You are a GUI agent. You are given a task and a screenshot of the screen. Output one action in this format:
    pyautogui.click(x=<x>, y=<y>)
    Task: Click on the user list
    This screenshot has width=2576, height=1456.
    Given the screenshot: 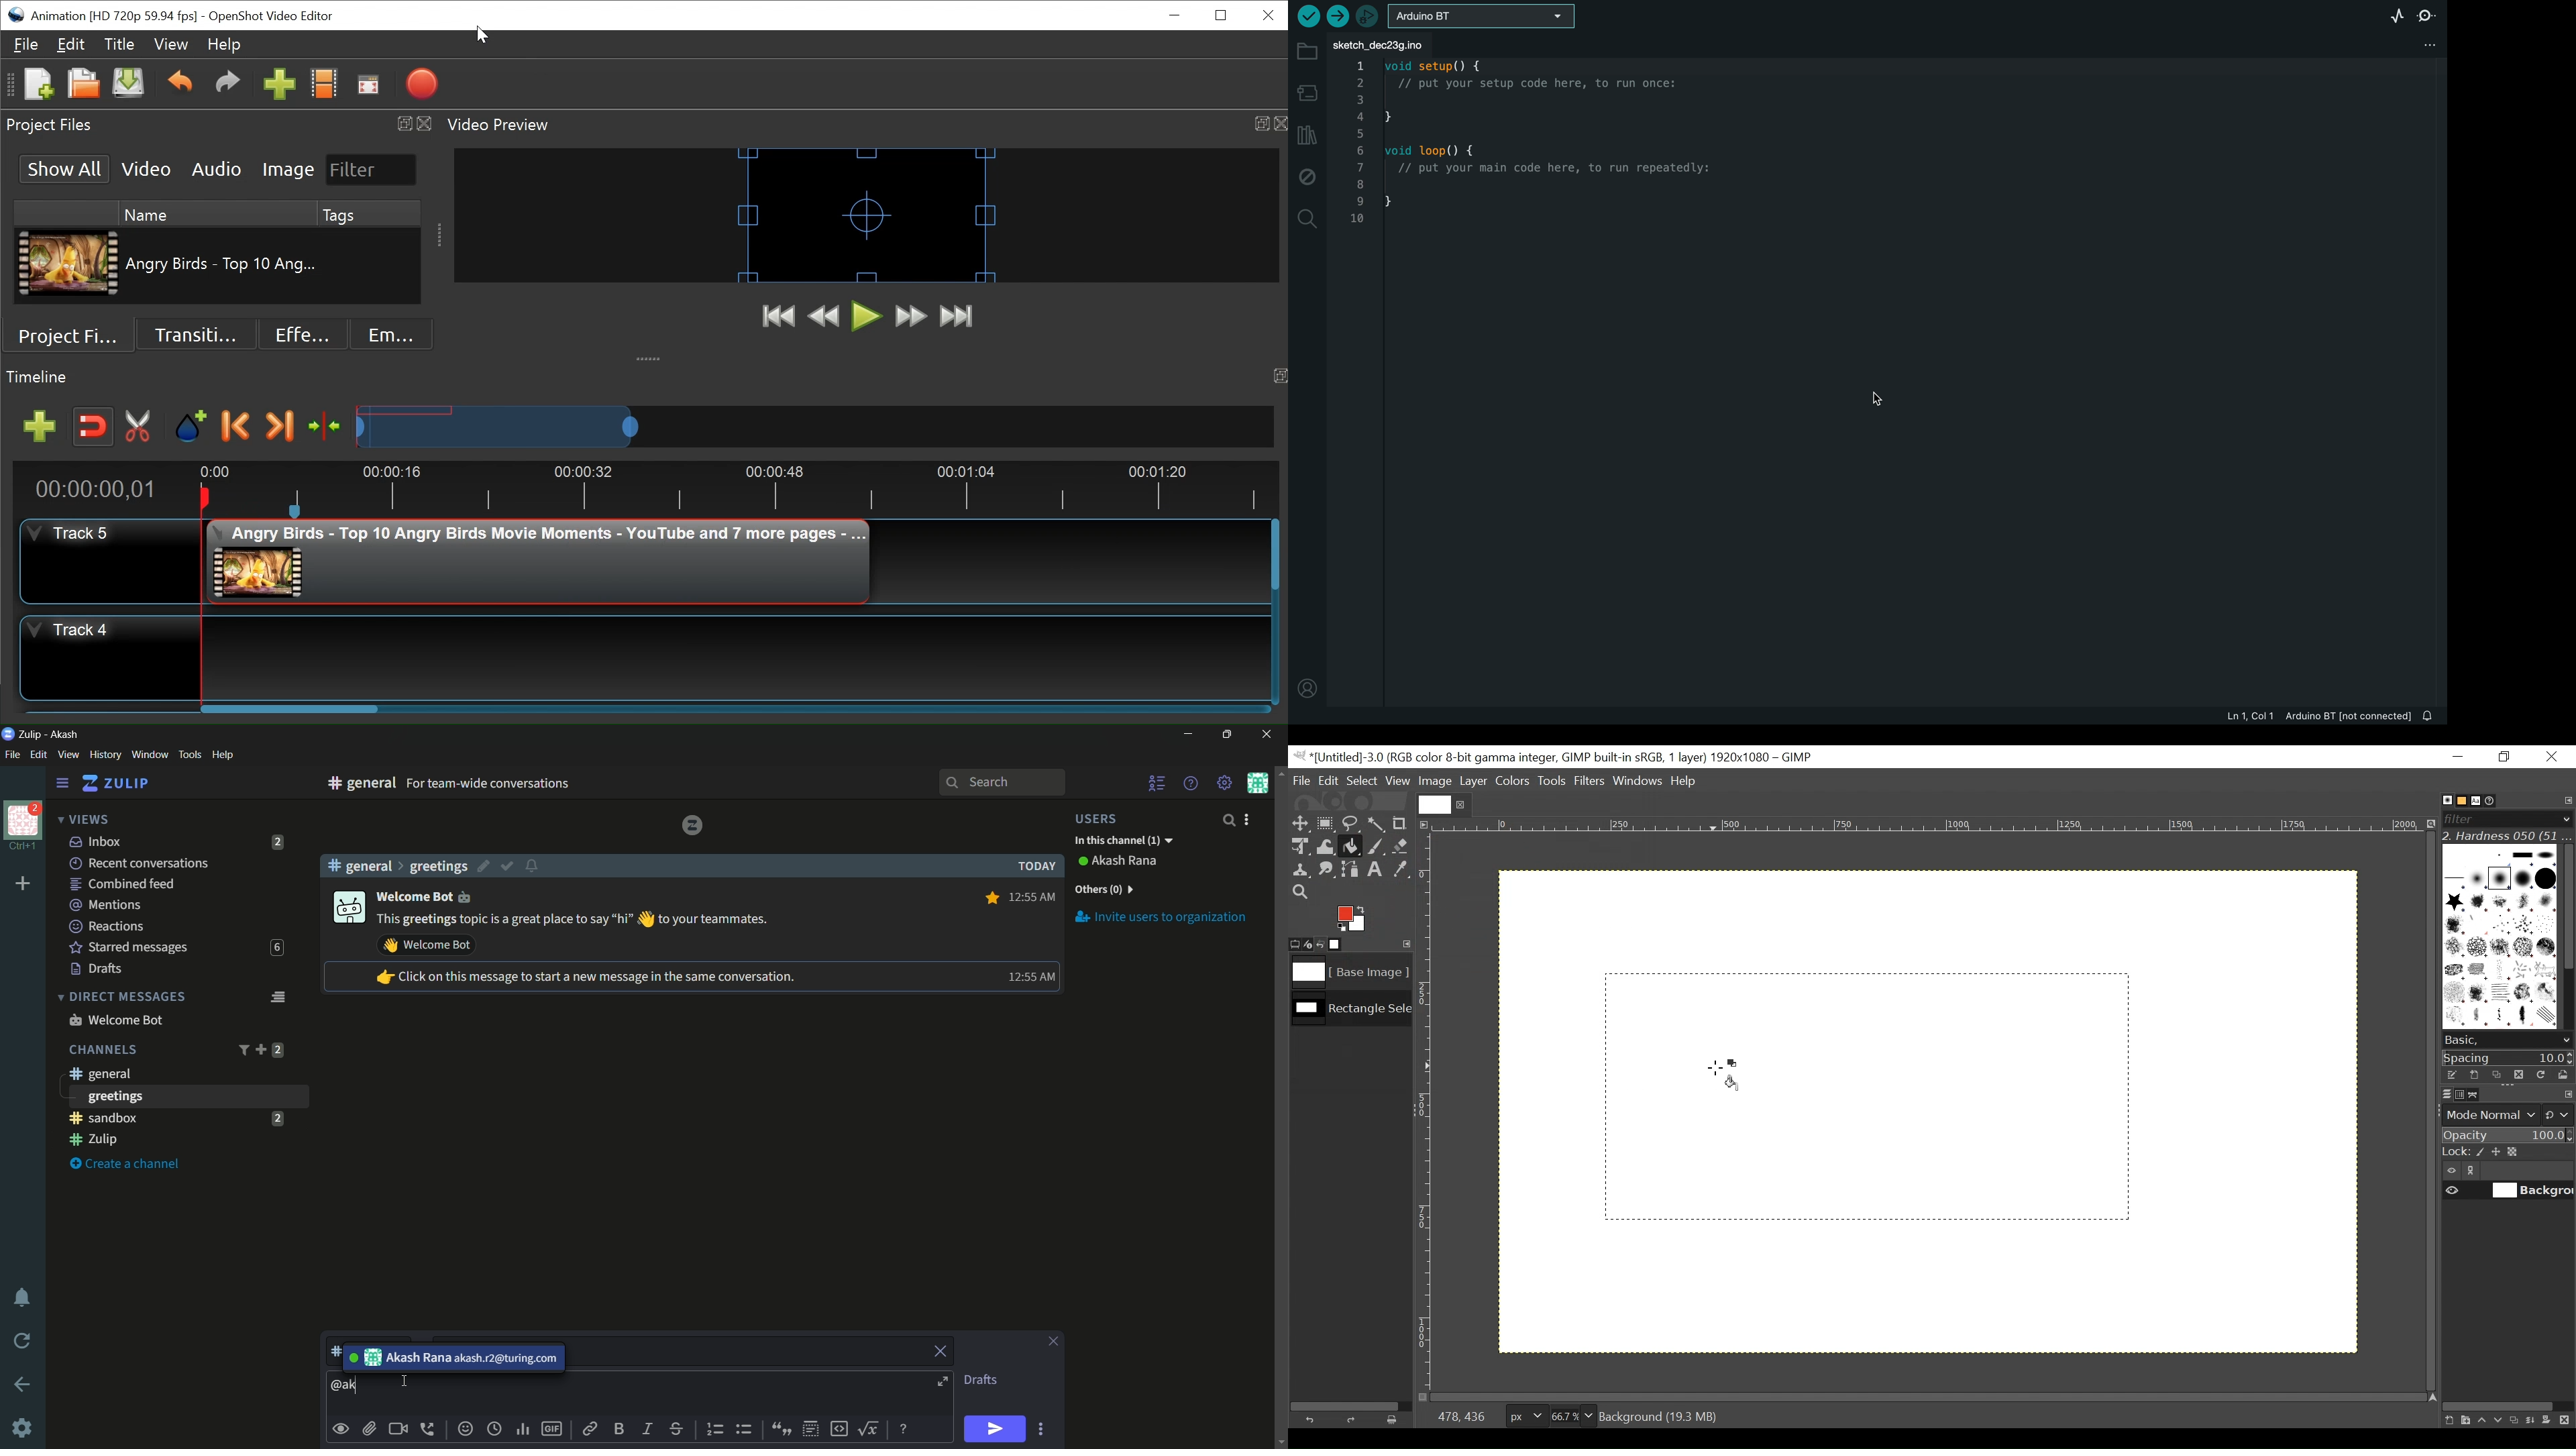 What is the action you would take?
    pyautogui.click(x=1158, y=783)
    